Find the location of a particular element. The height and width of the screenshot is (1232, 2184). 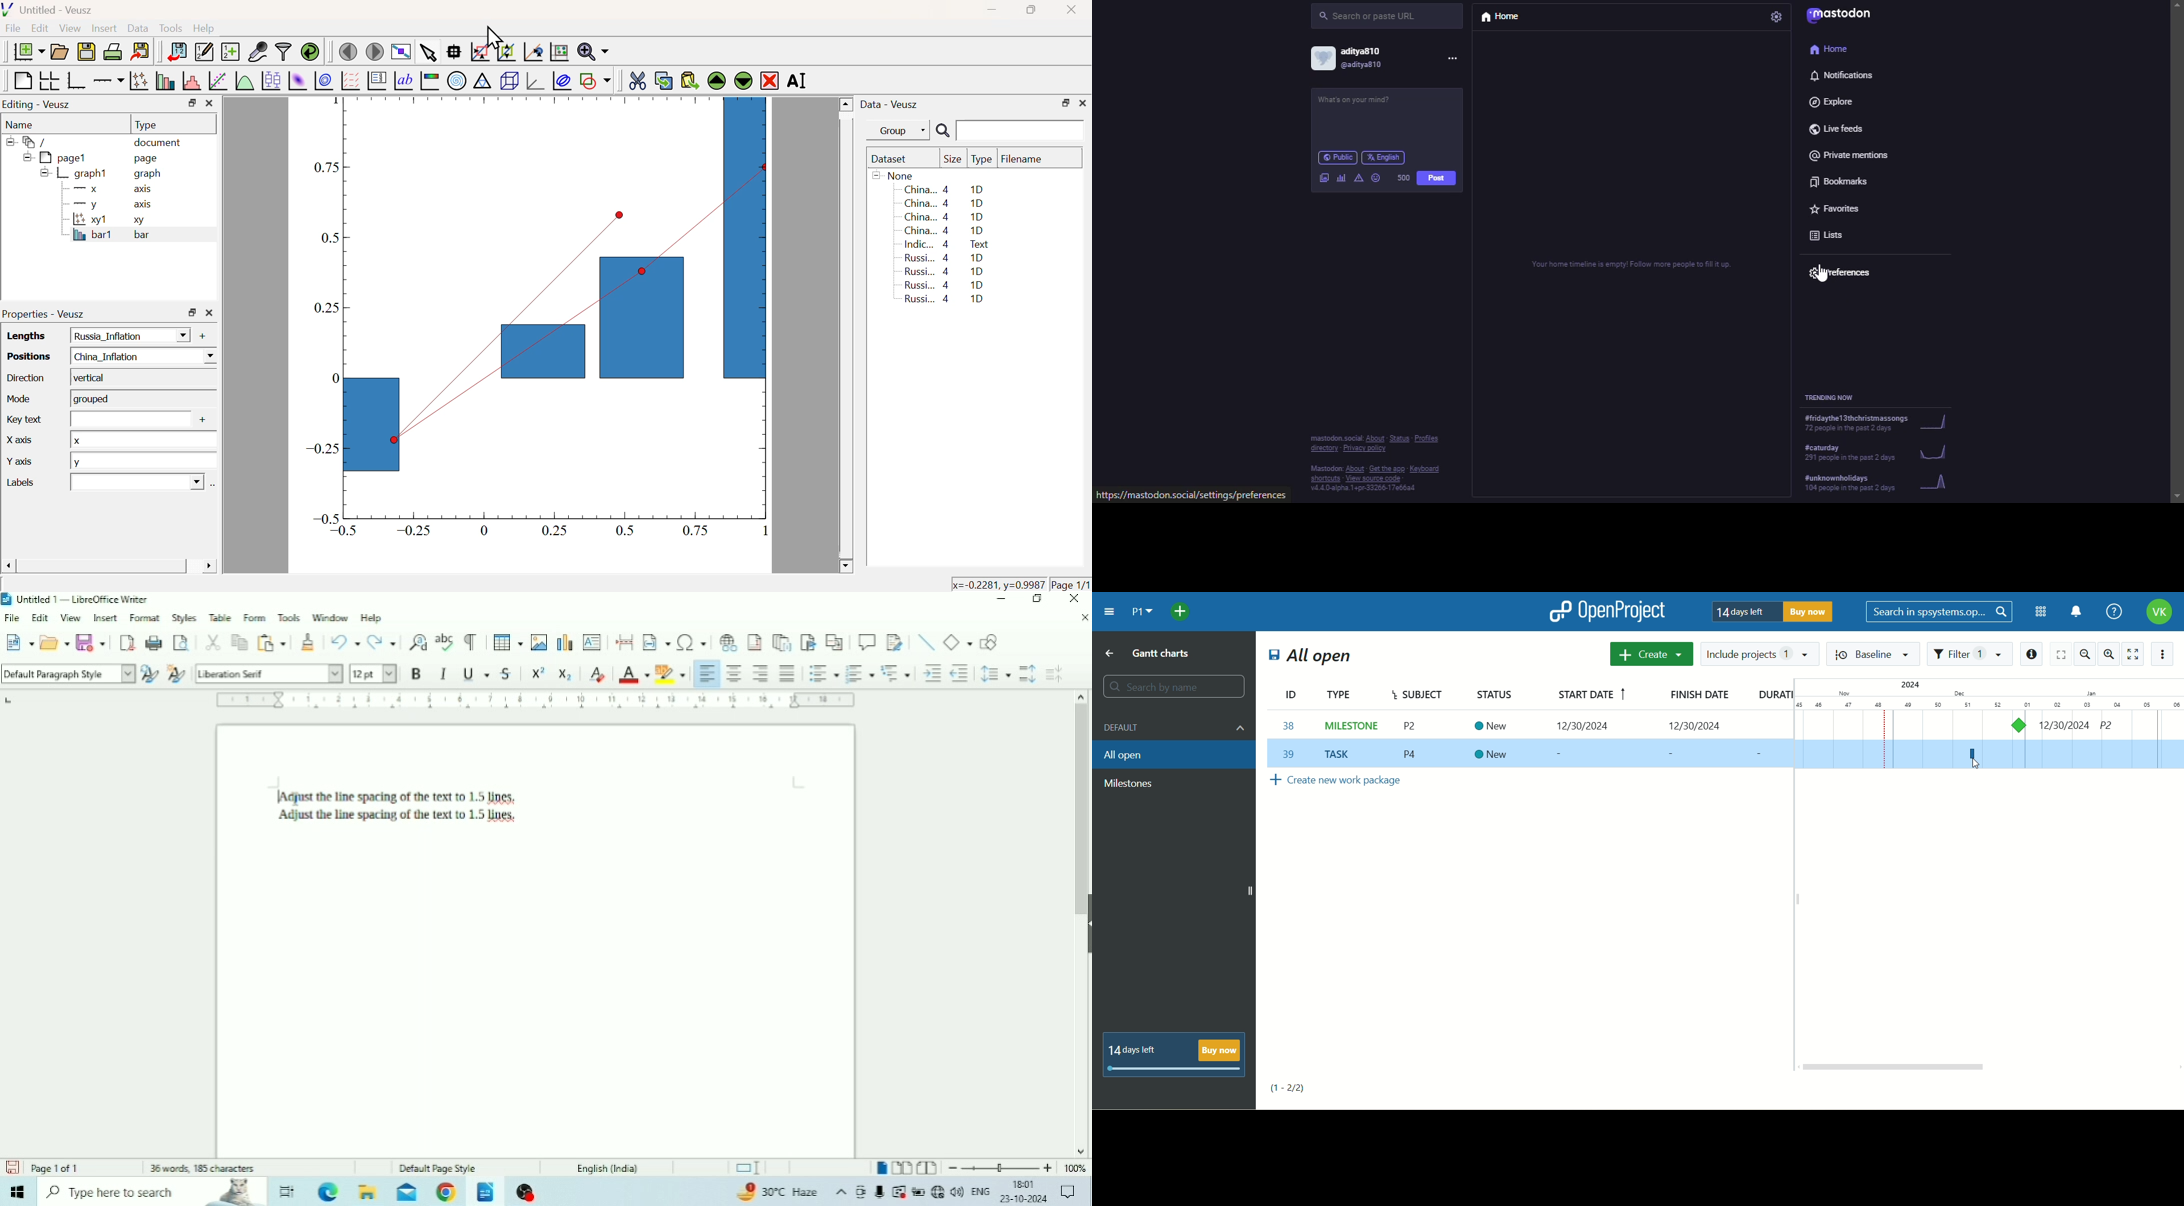

Form is located at coordinates (255, 618).